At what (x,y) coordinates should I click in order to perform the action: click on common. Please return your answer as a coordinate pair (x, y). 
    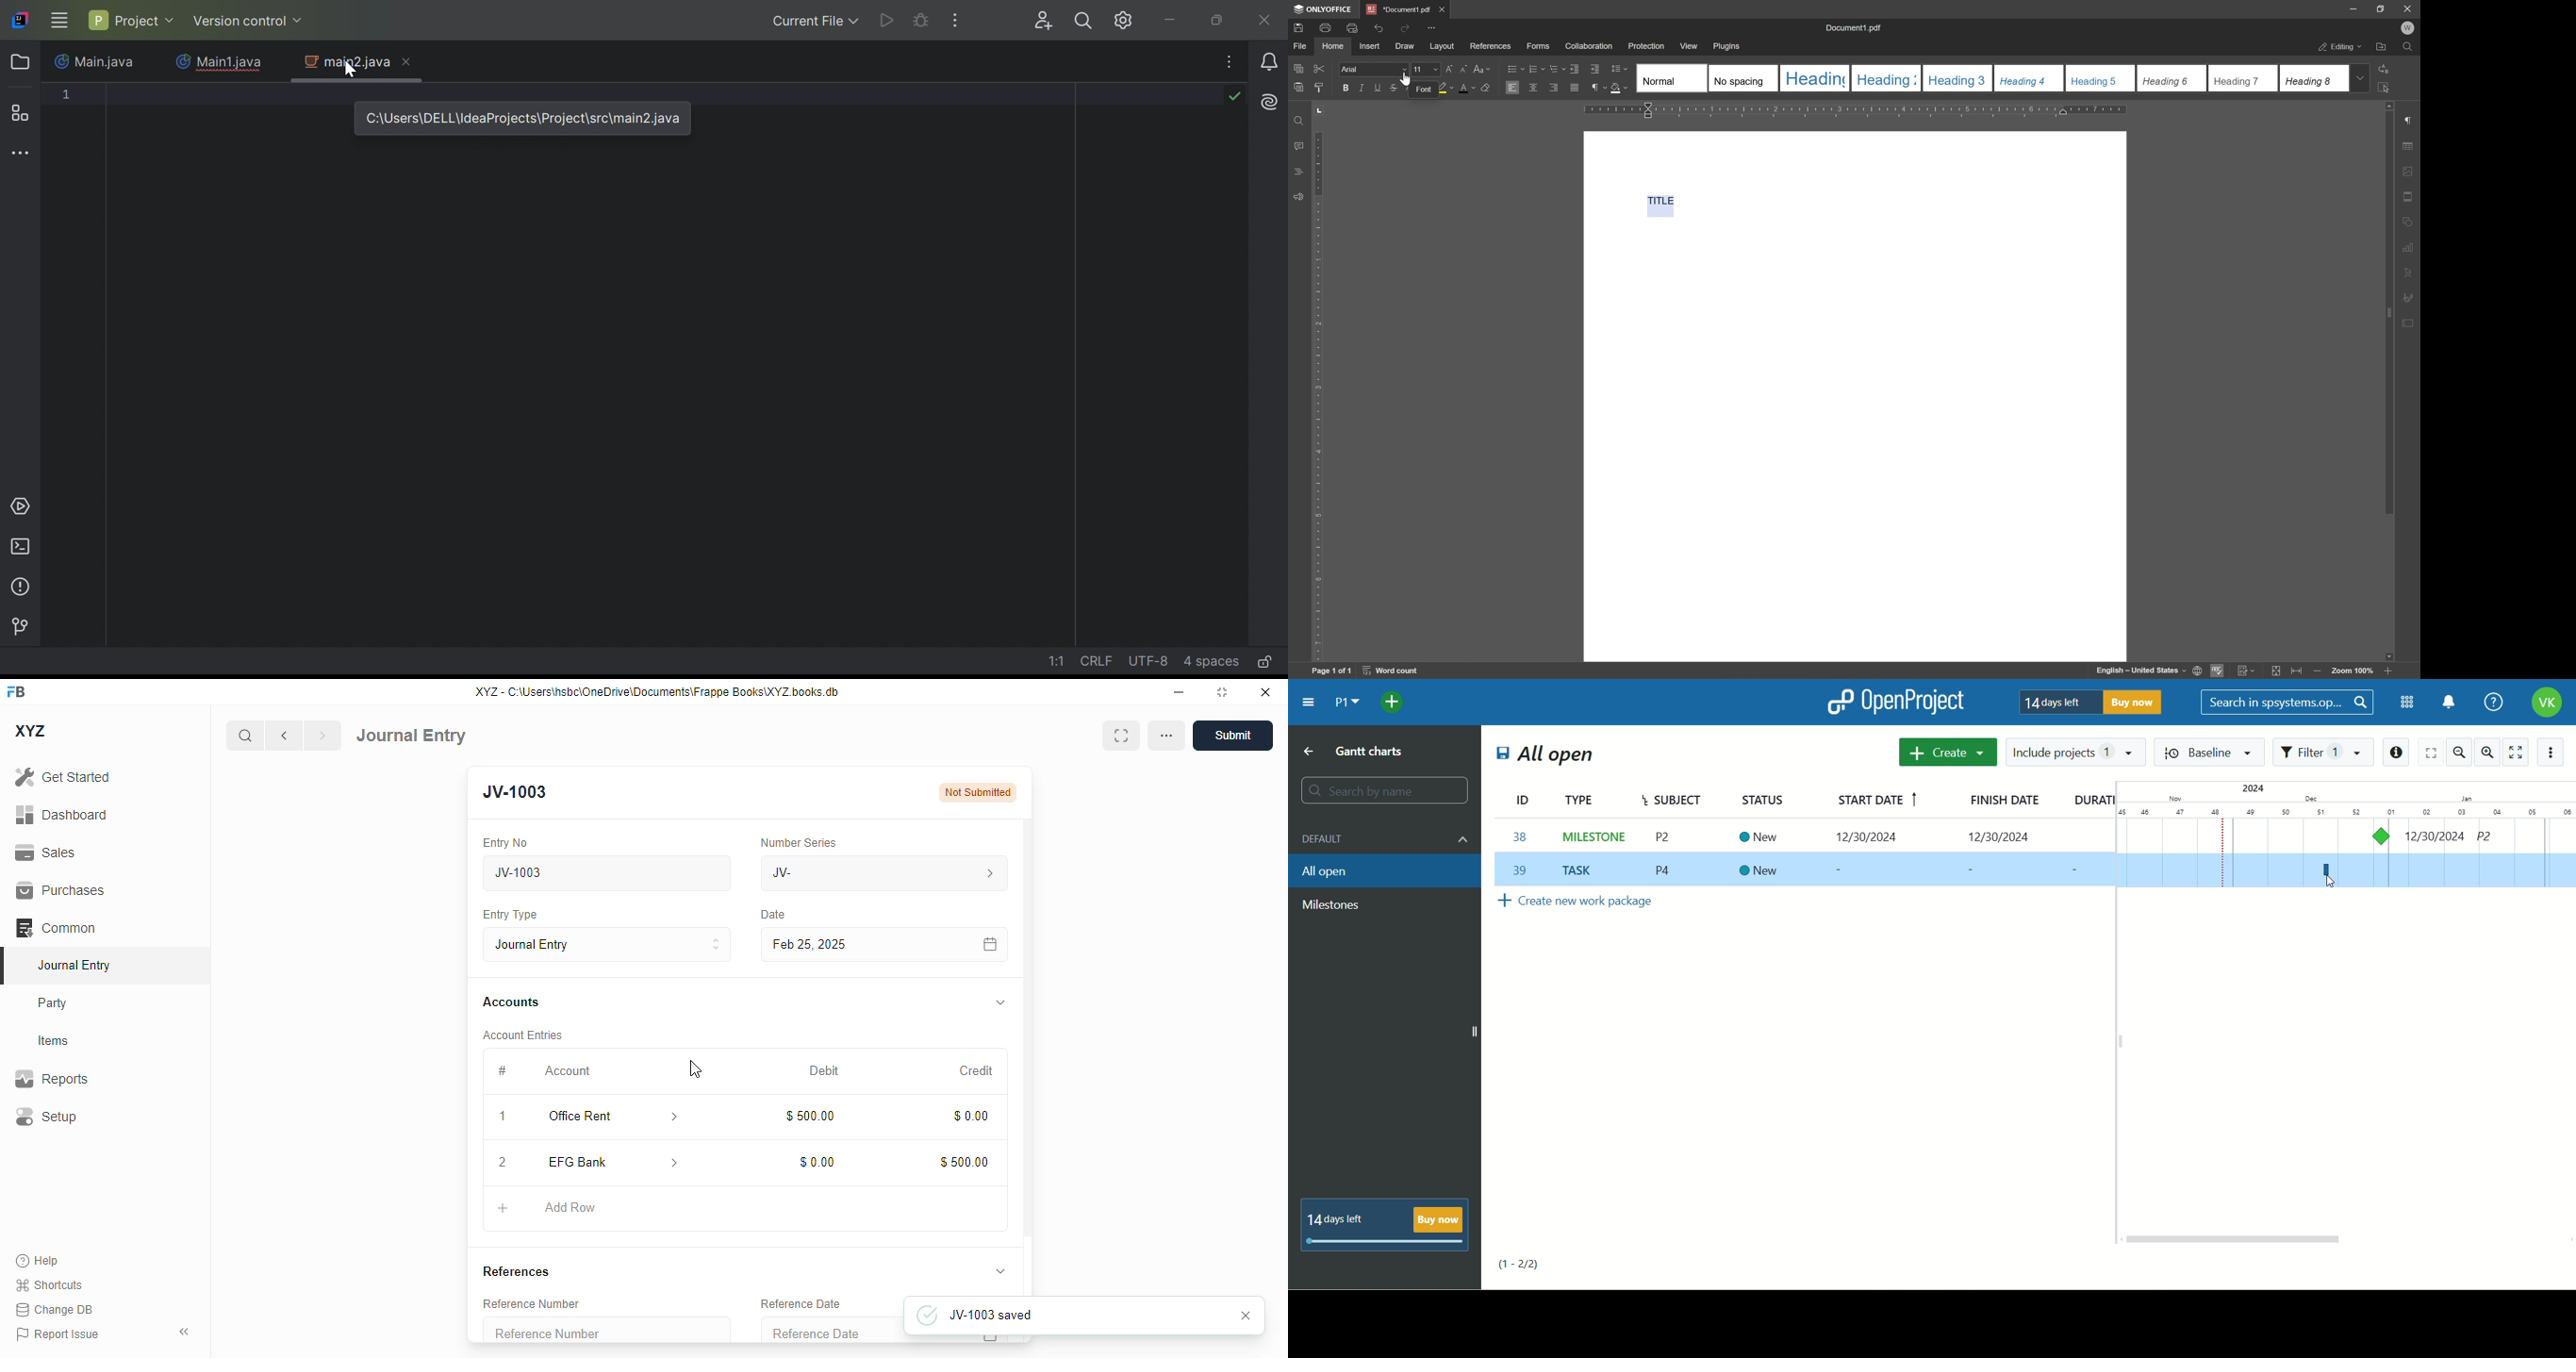
    Looking at the image, I should click on (56, 928).